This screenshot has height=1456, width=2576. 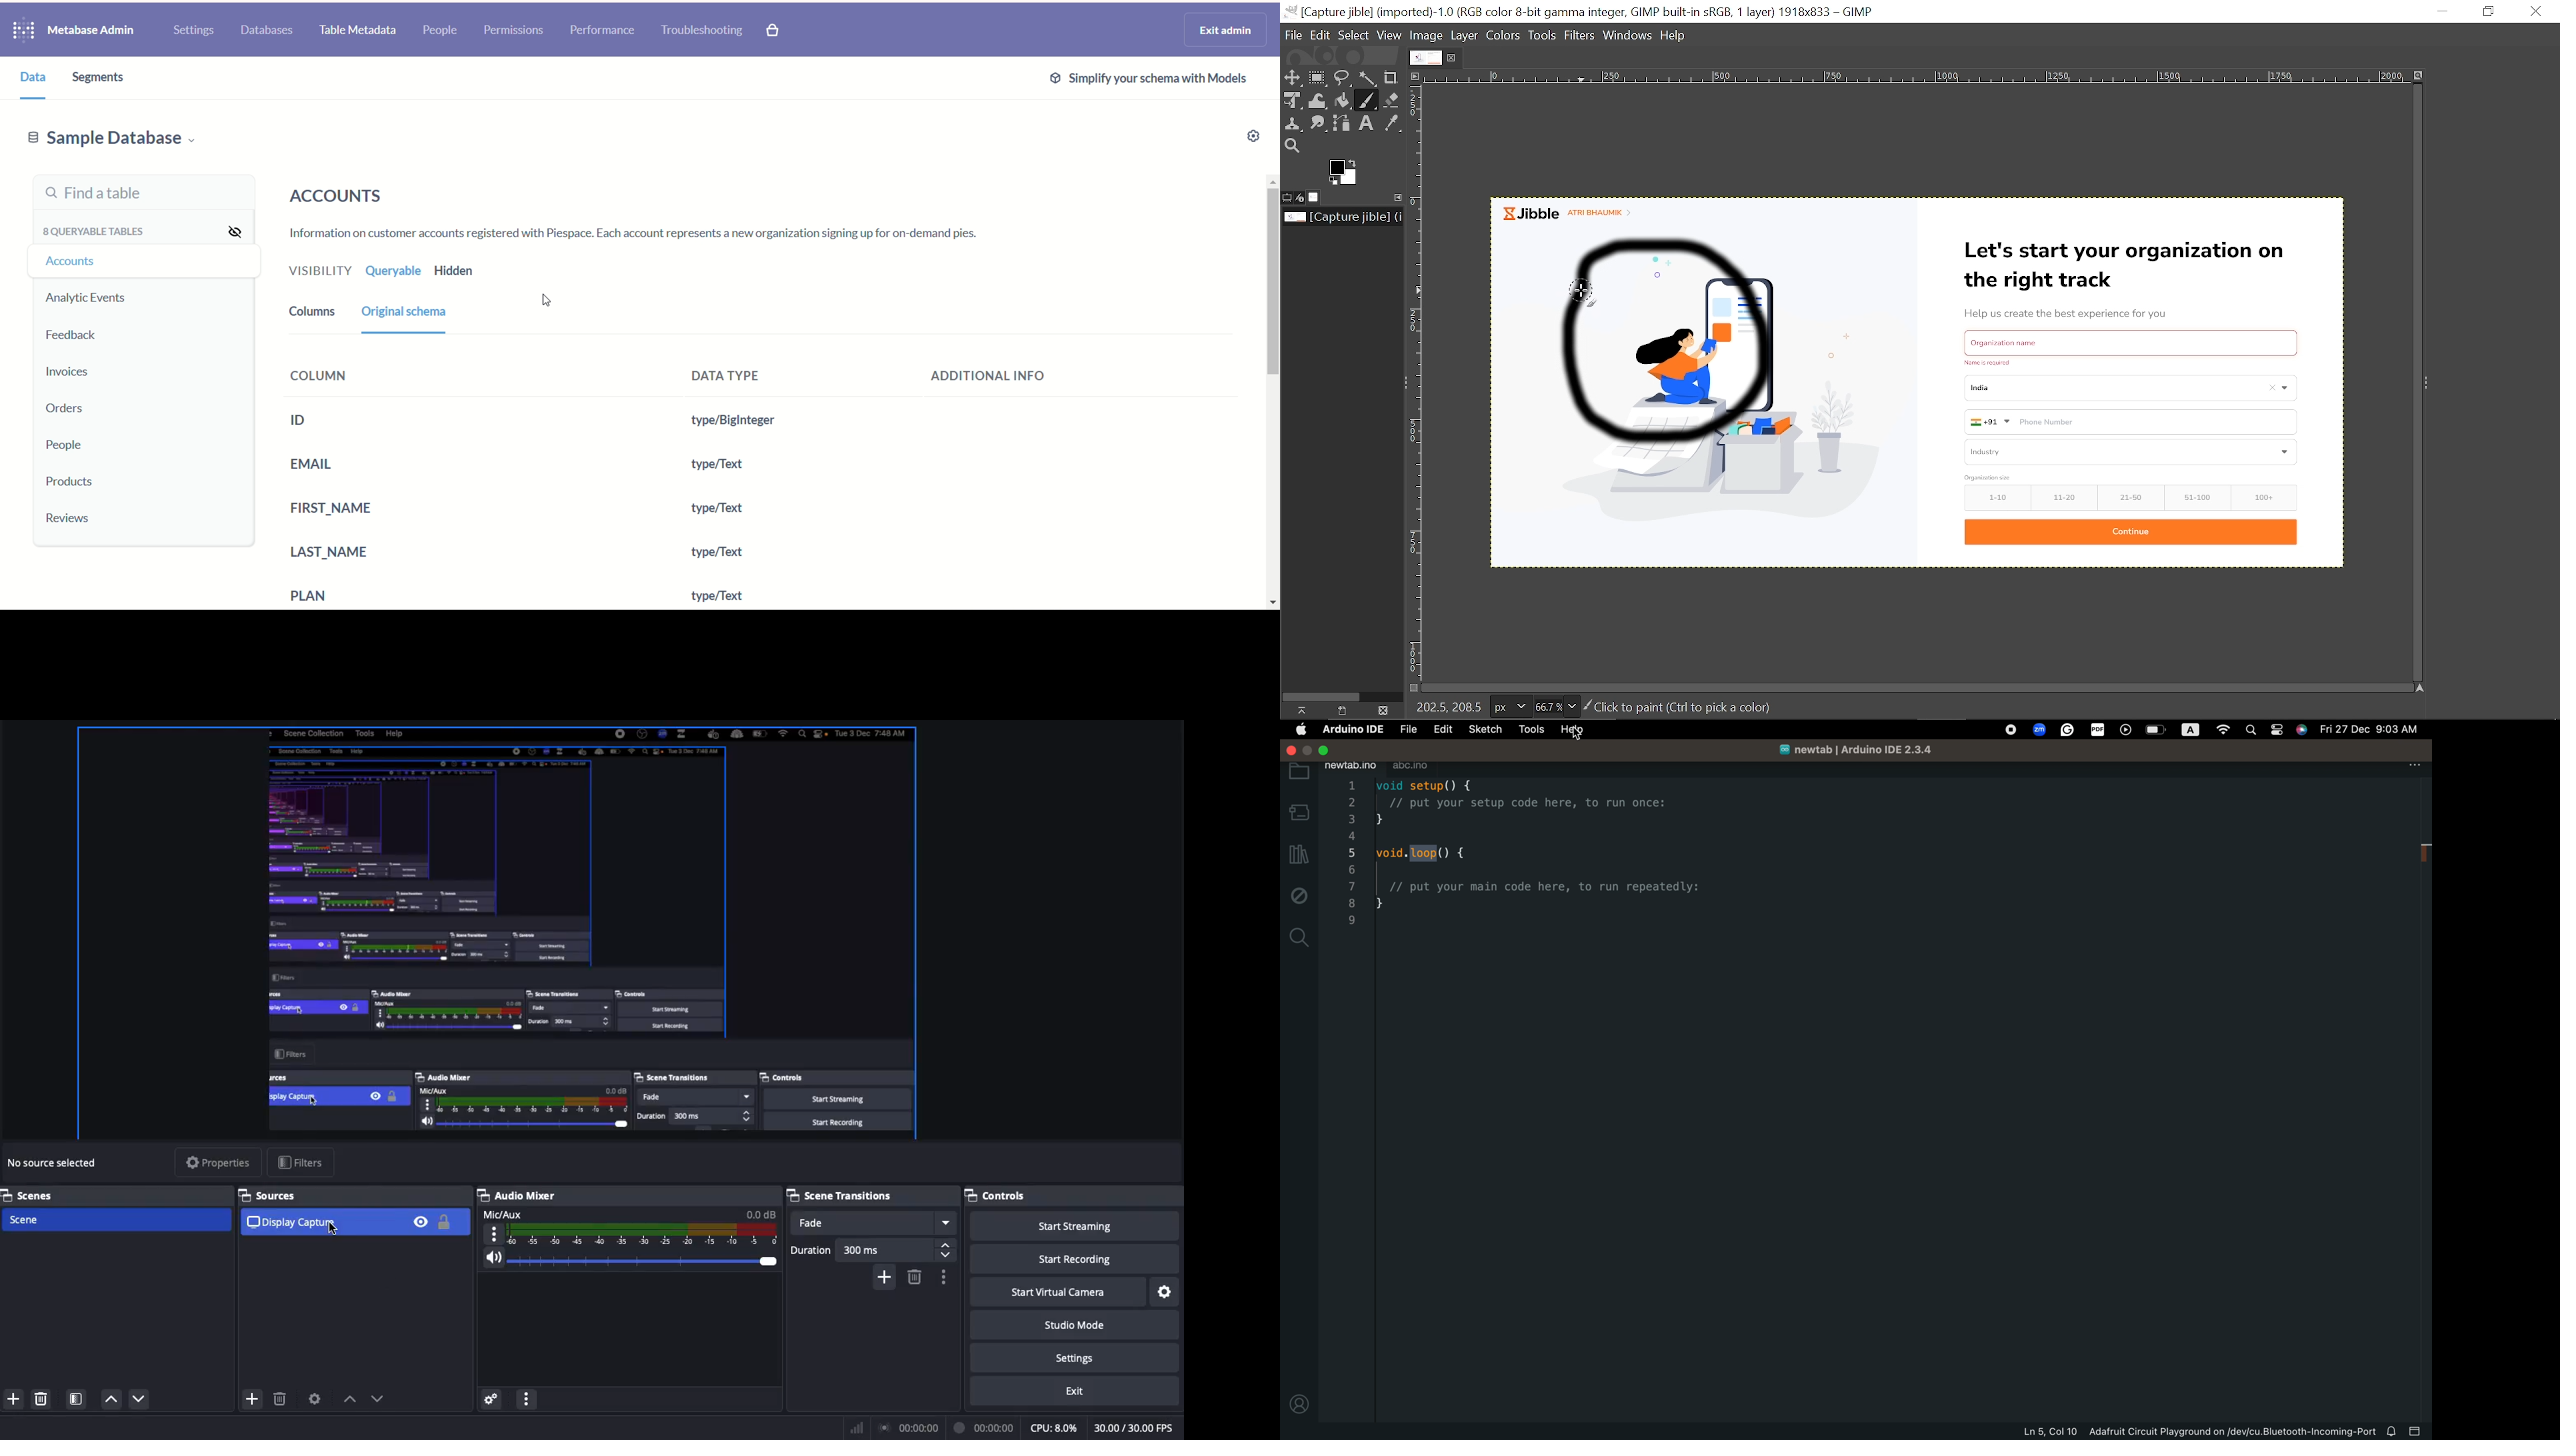 I want to click on move up, so click(x=347, y=1401).